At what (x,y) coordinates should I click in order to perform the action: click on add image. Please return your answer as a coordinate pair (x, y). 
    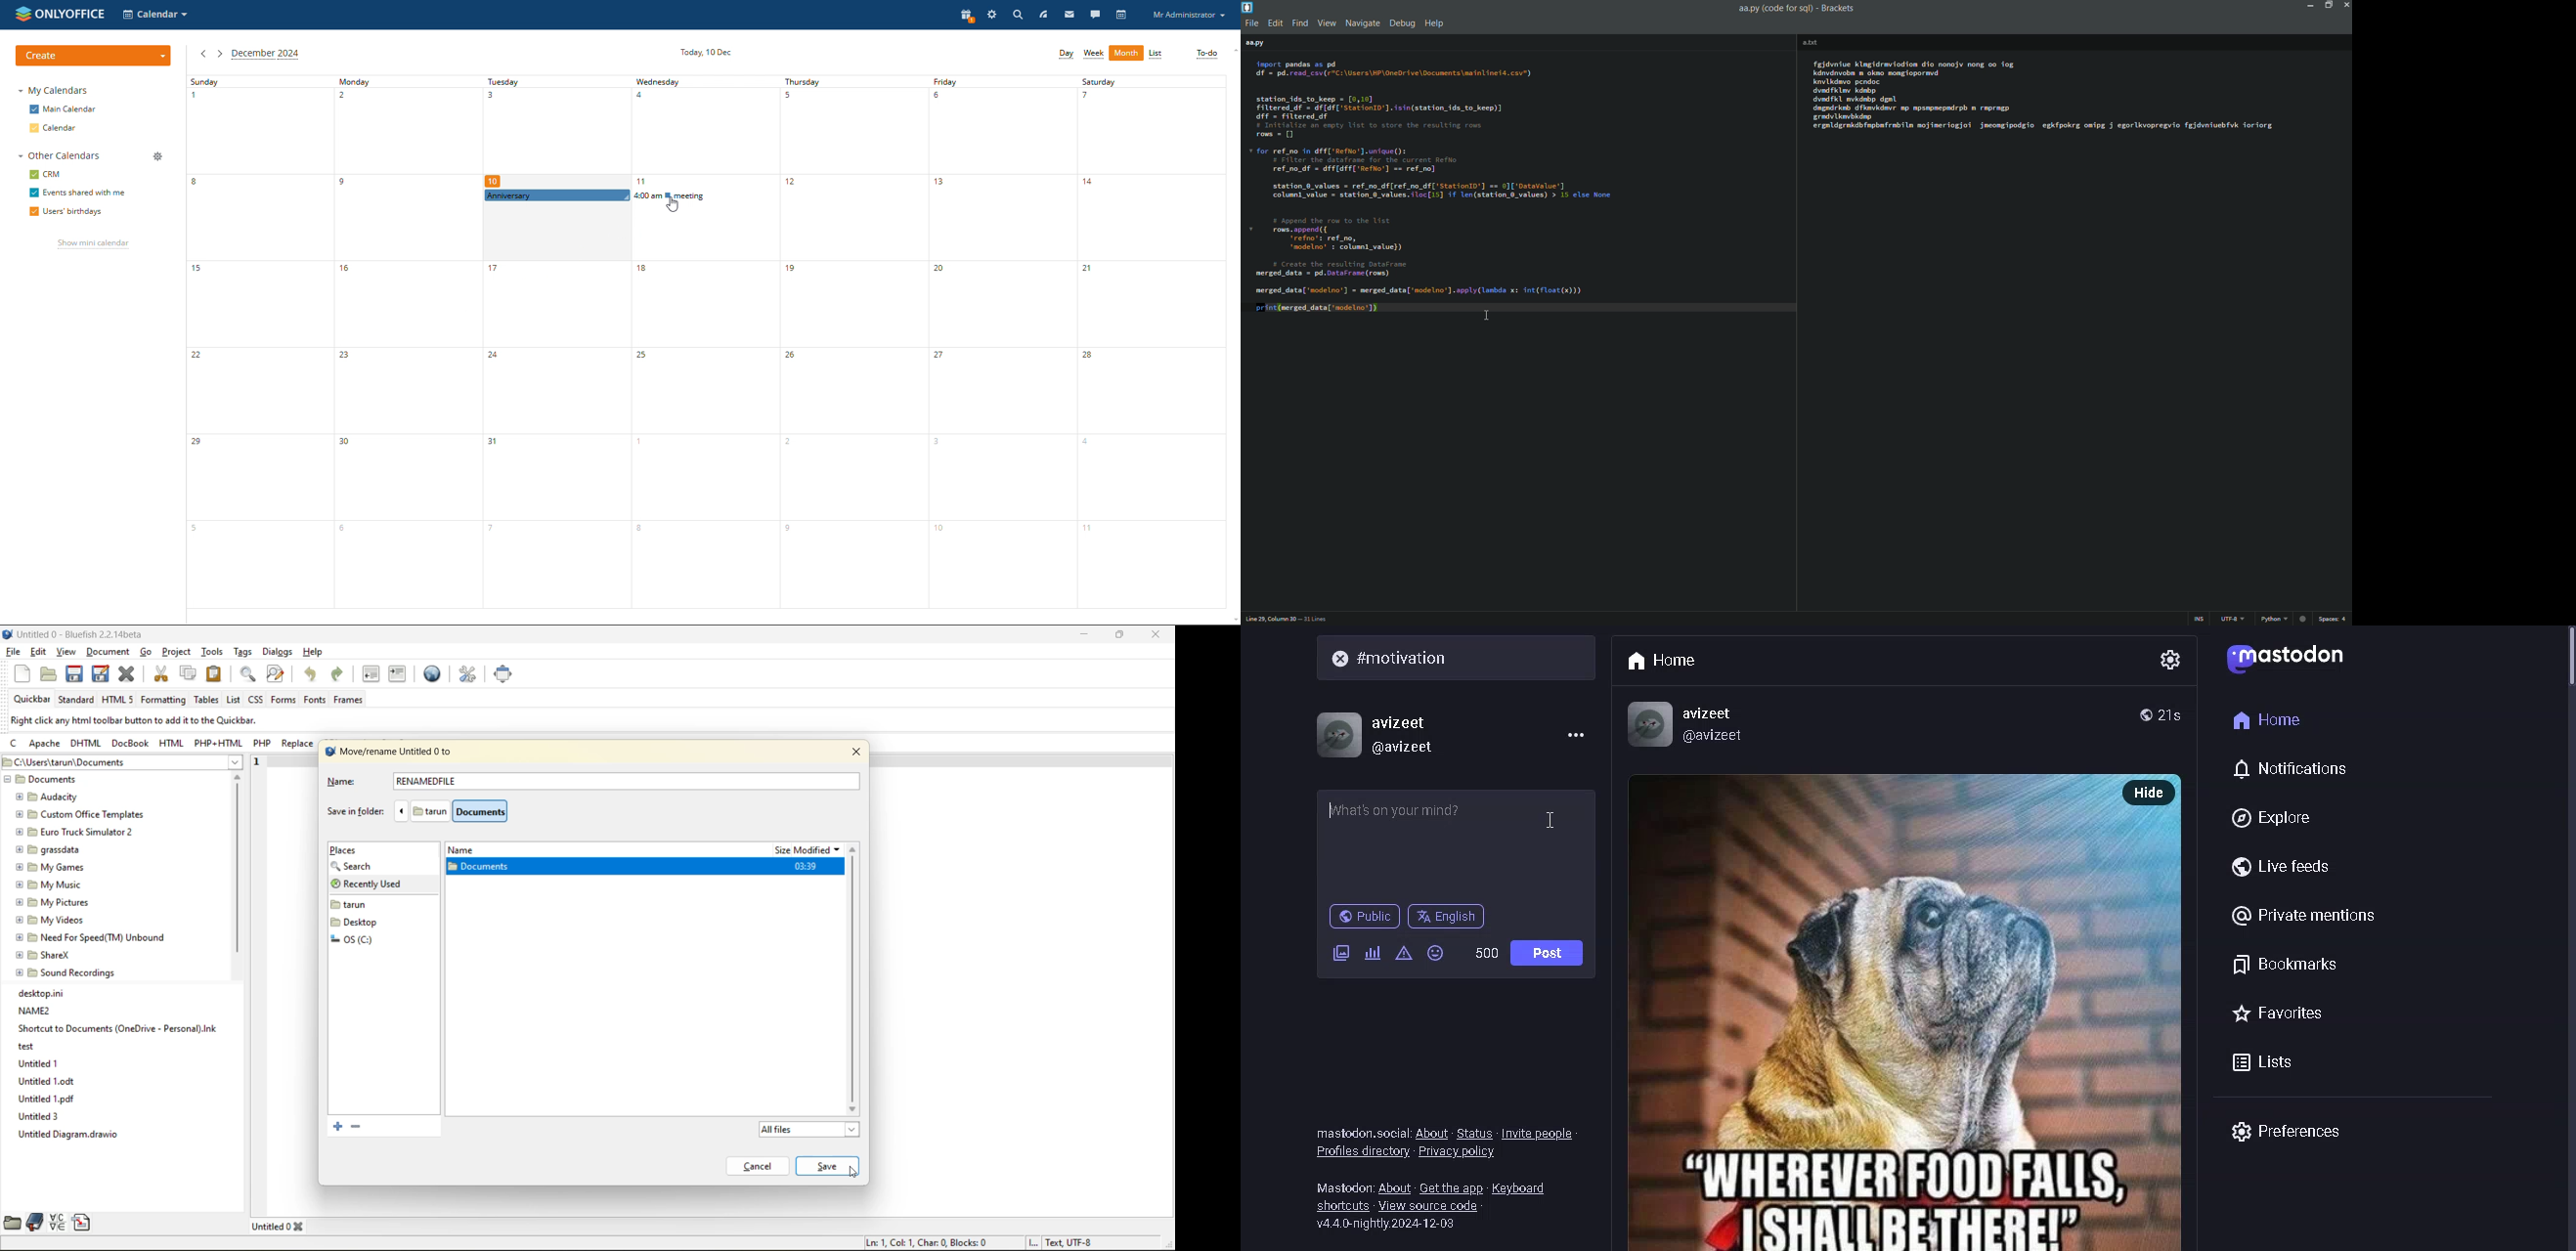
    Looking at the image, I should click on (1341, 952).